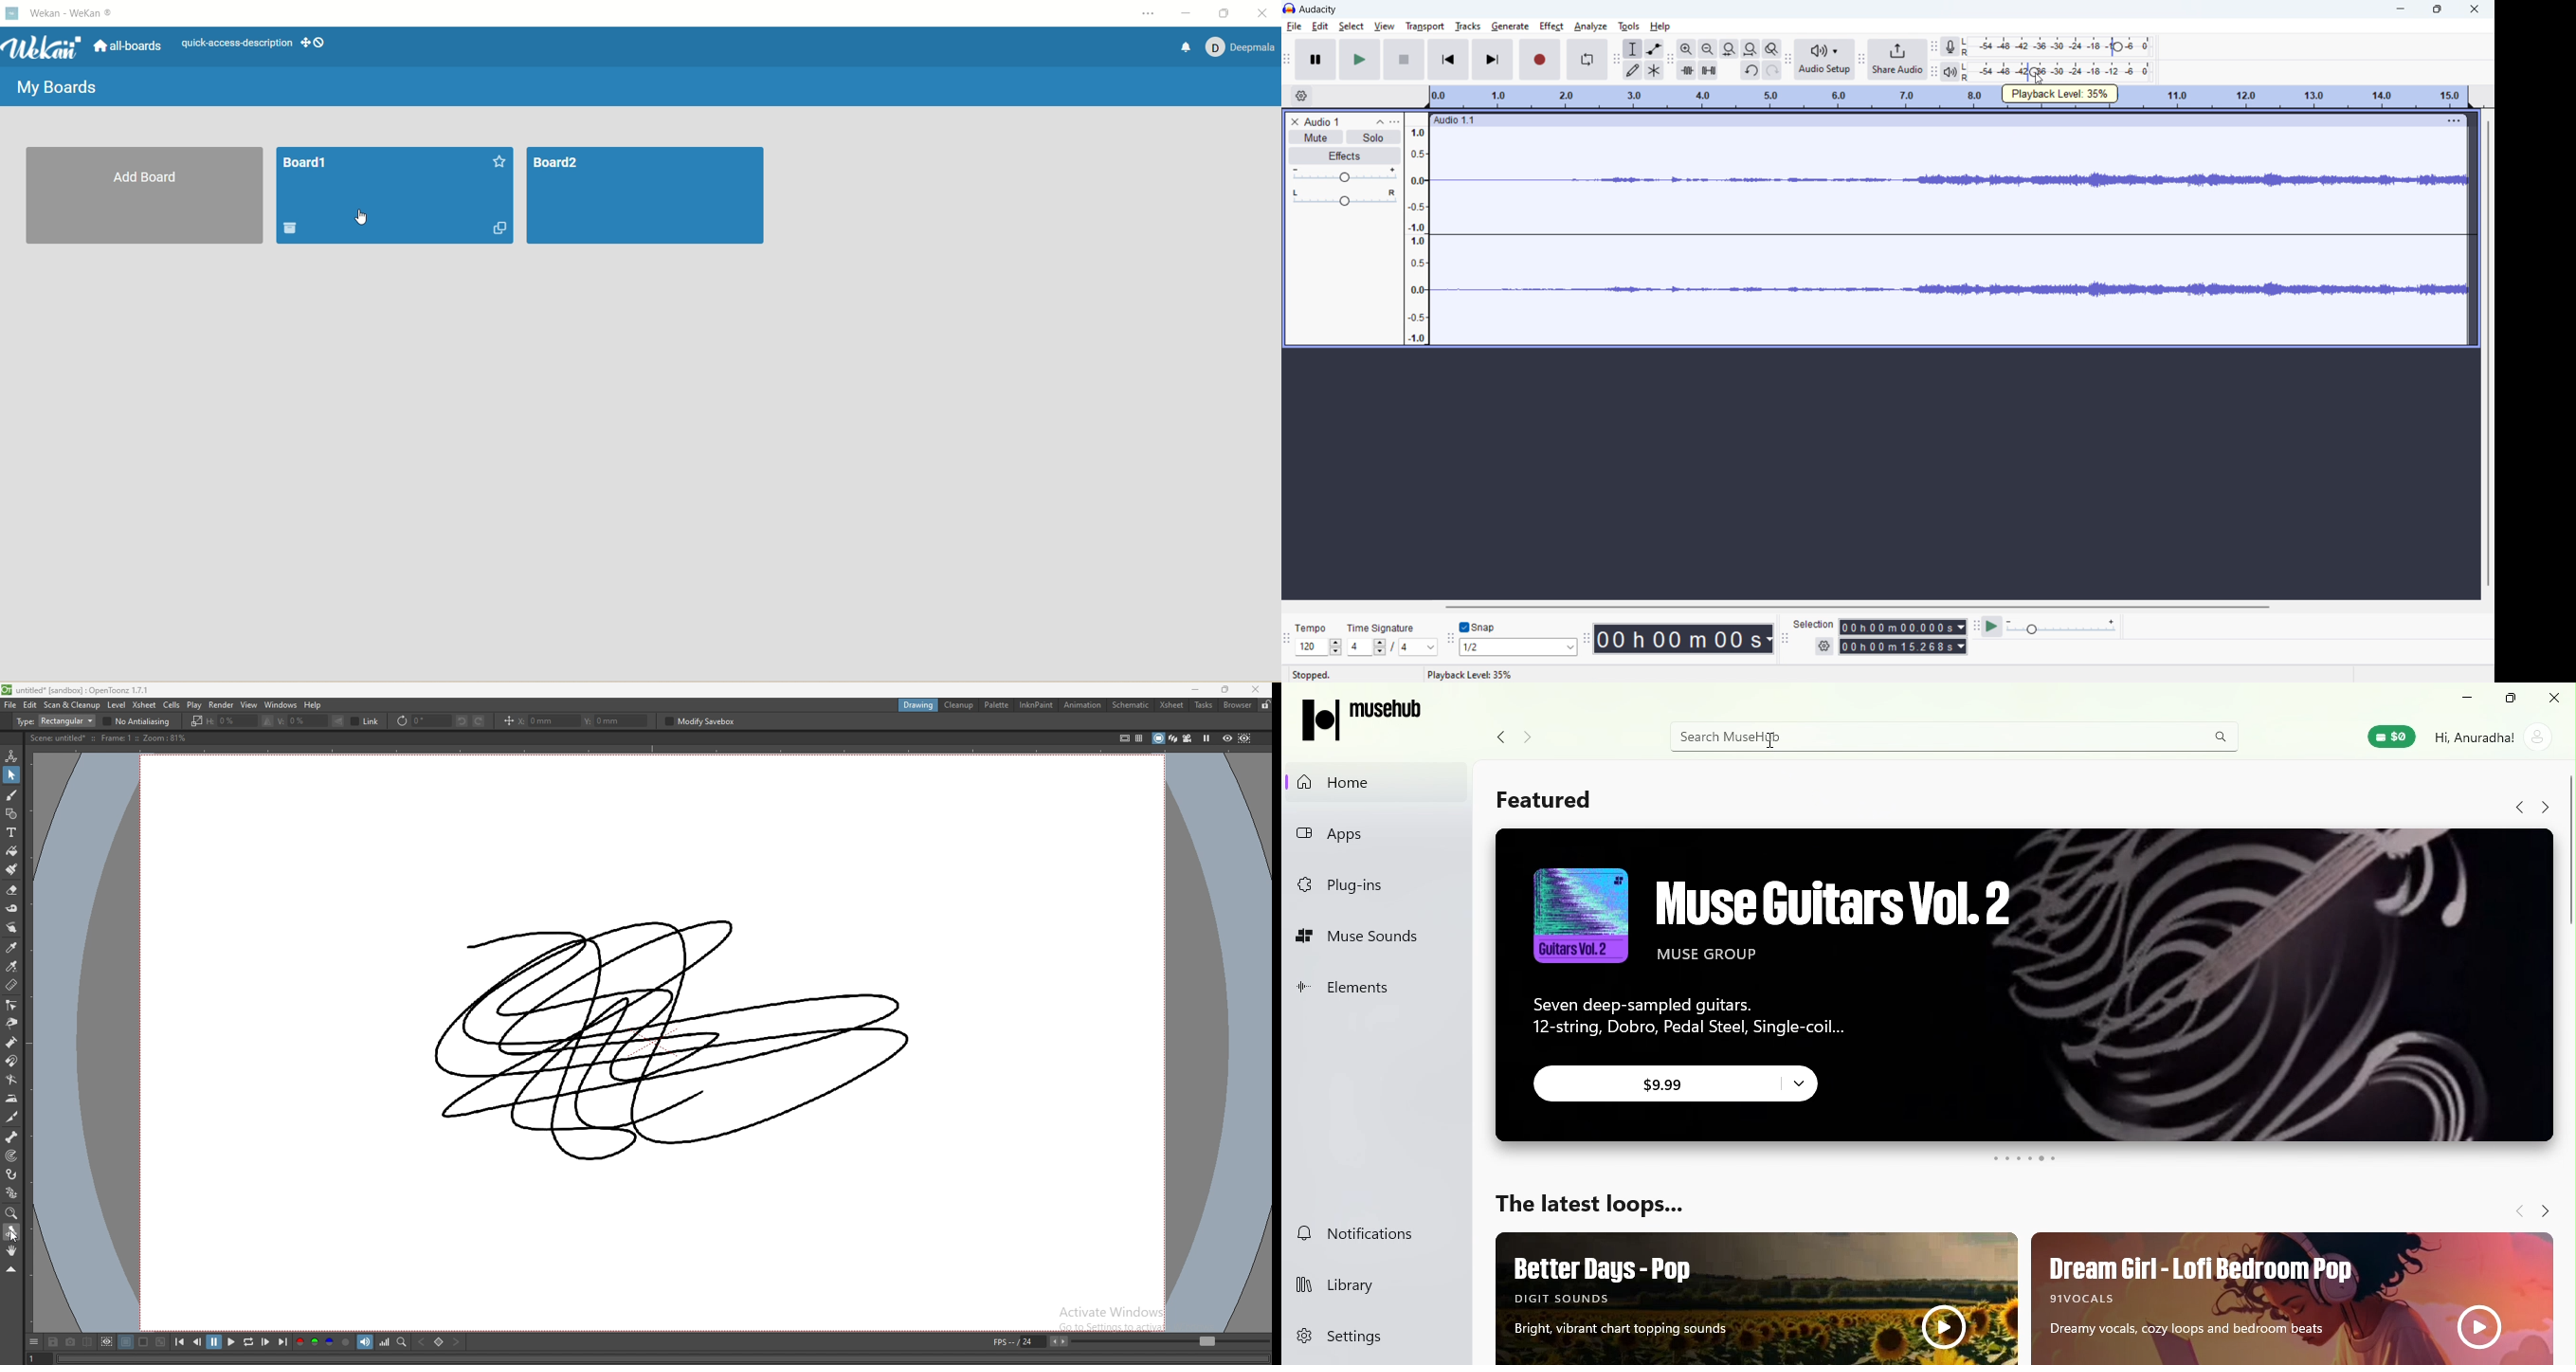 The width and height of the screenshot is (2576, 1372). What do you see at coordinates (1518, 646) in the screenshot?
I see `select snap` at bounding box center [1518, 646].